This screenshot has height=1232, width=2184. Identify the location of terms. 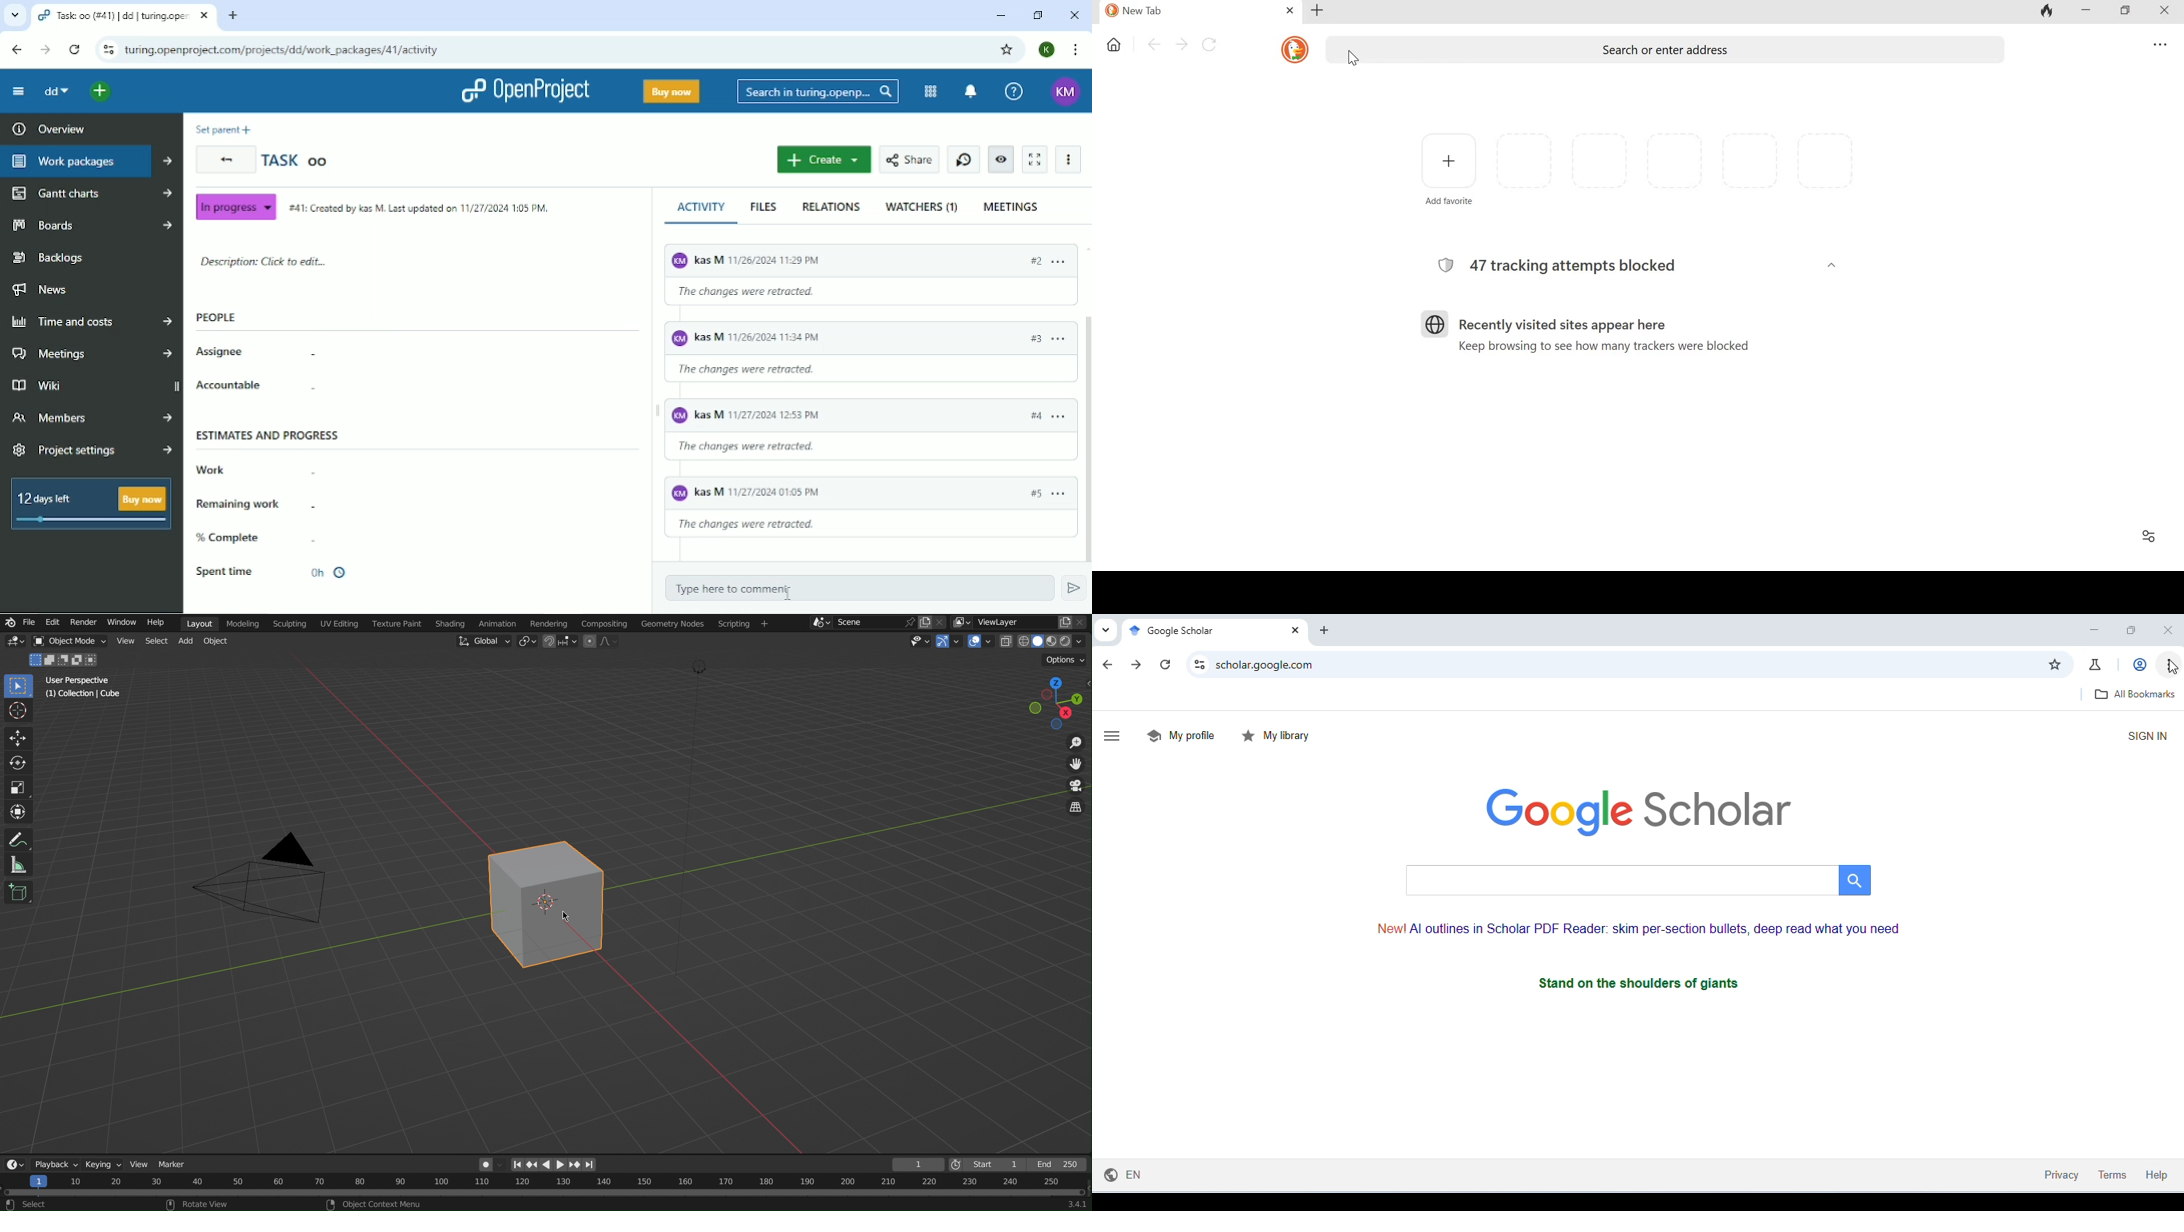
(2111, 1174).